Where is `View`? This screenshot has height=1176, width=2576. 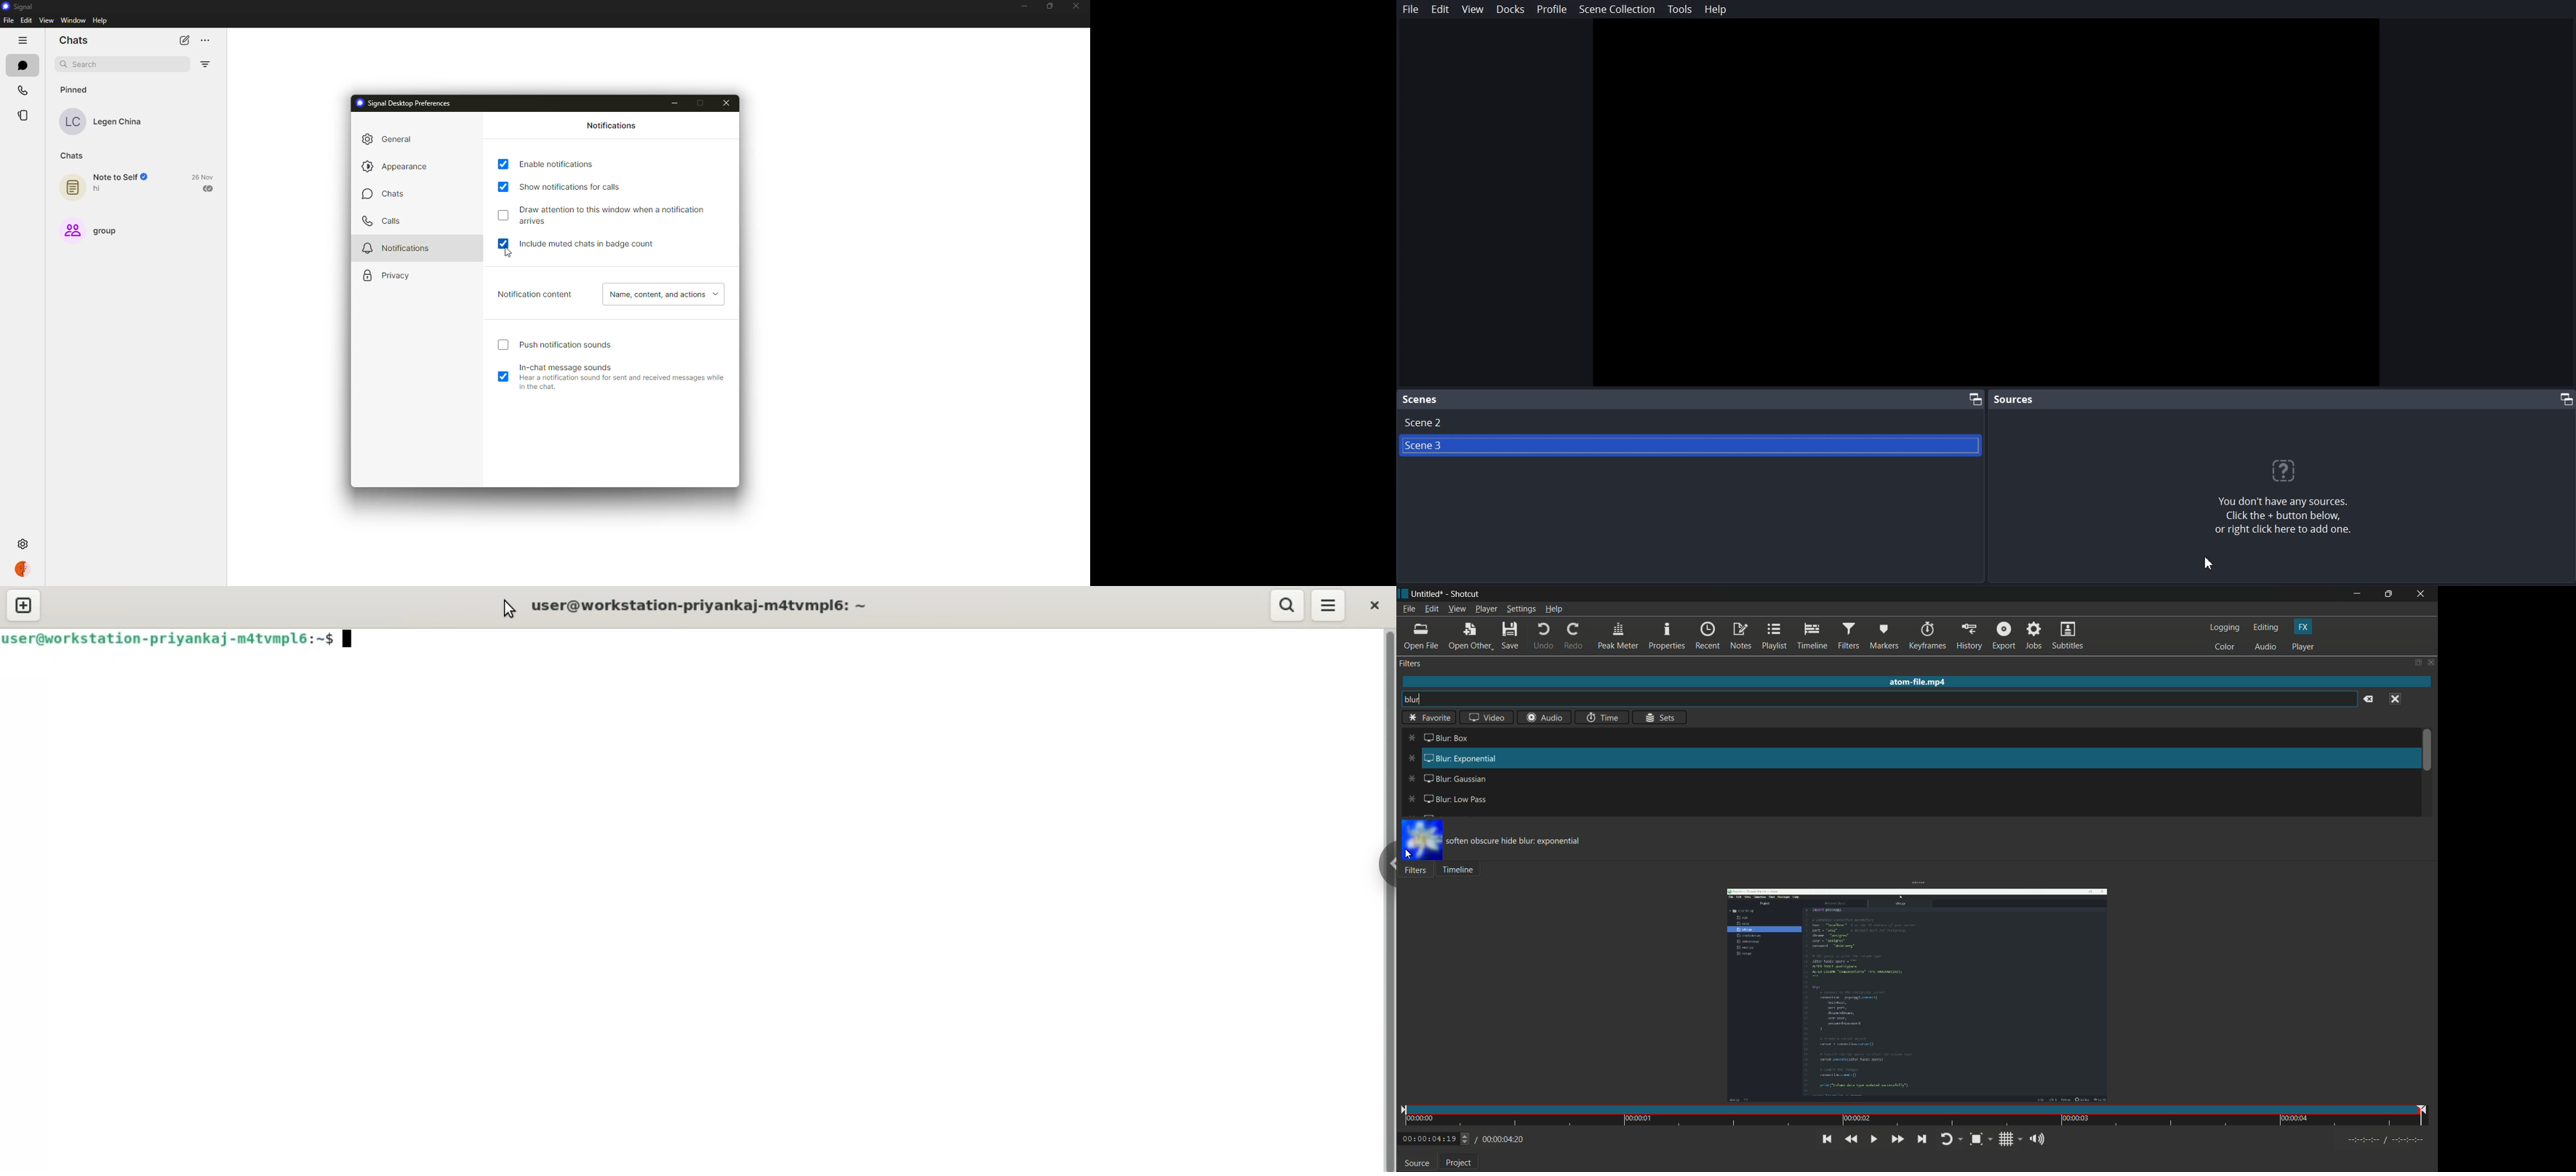 View is located at coordinates (1471, 9).